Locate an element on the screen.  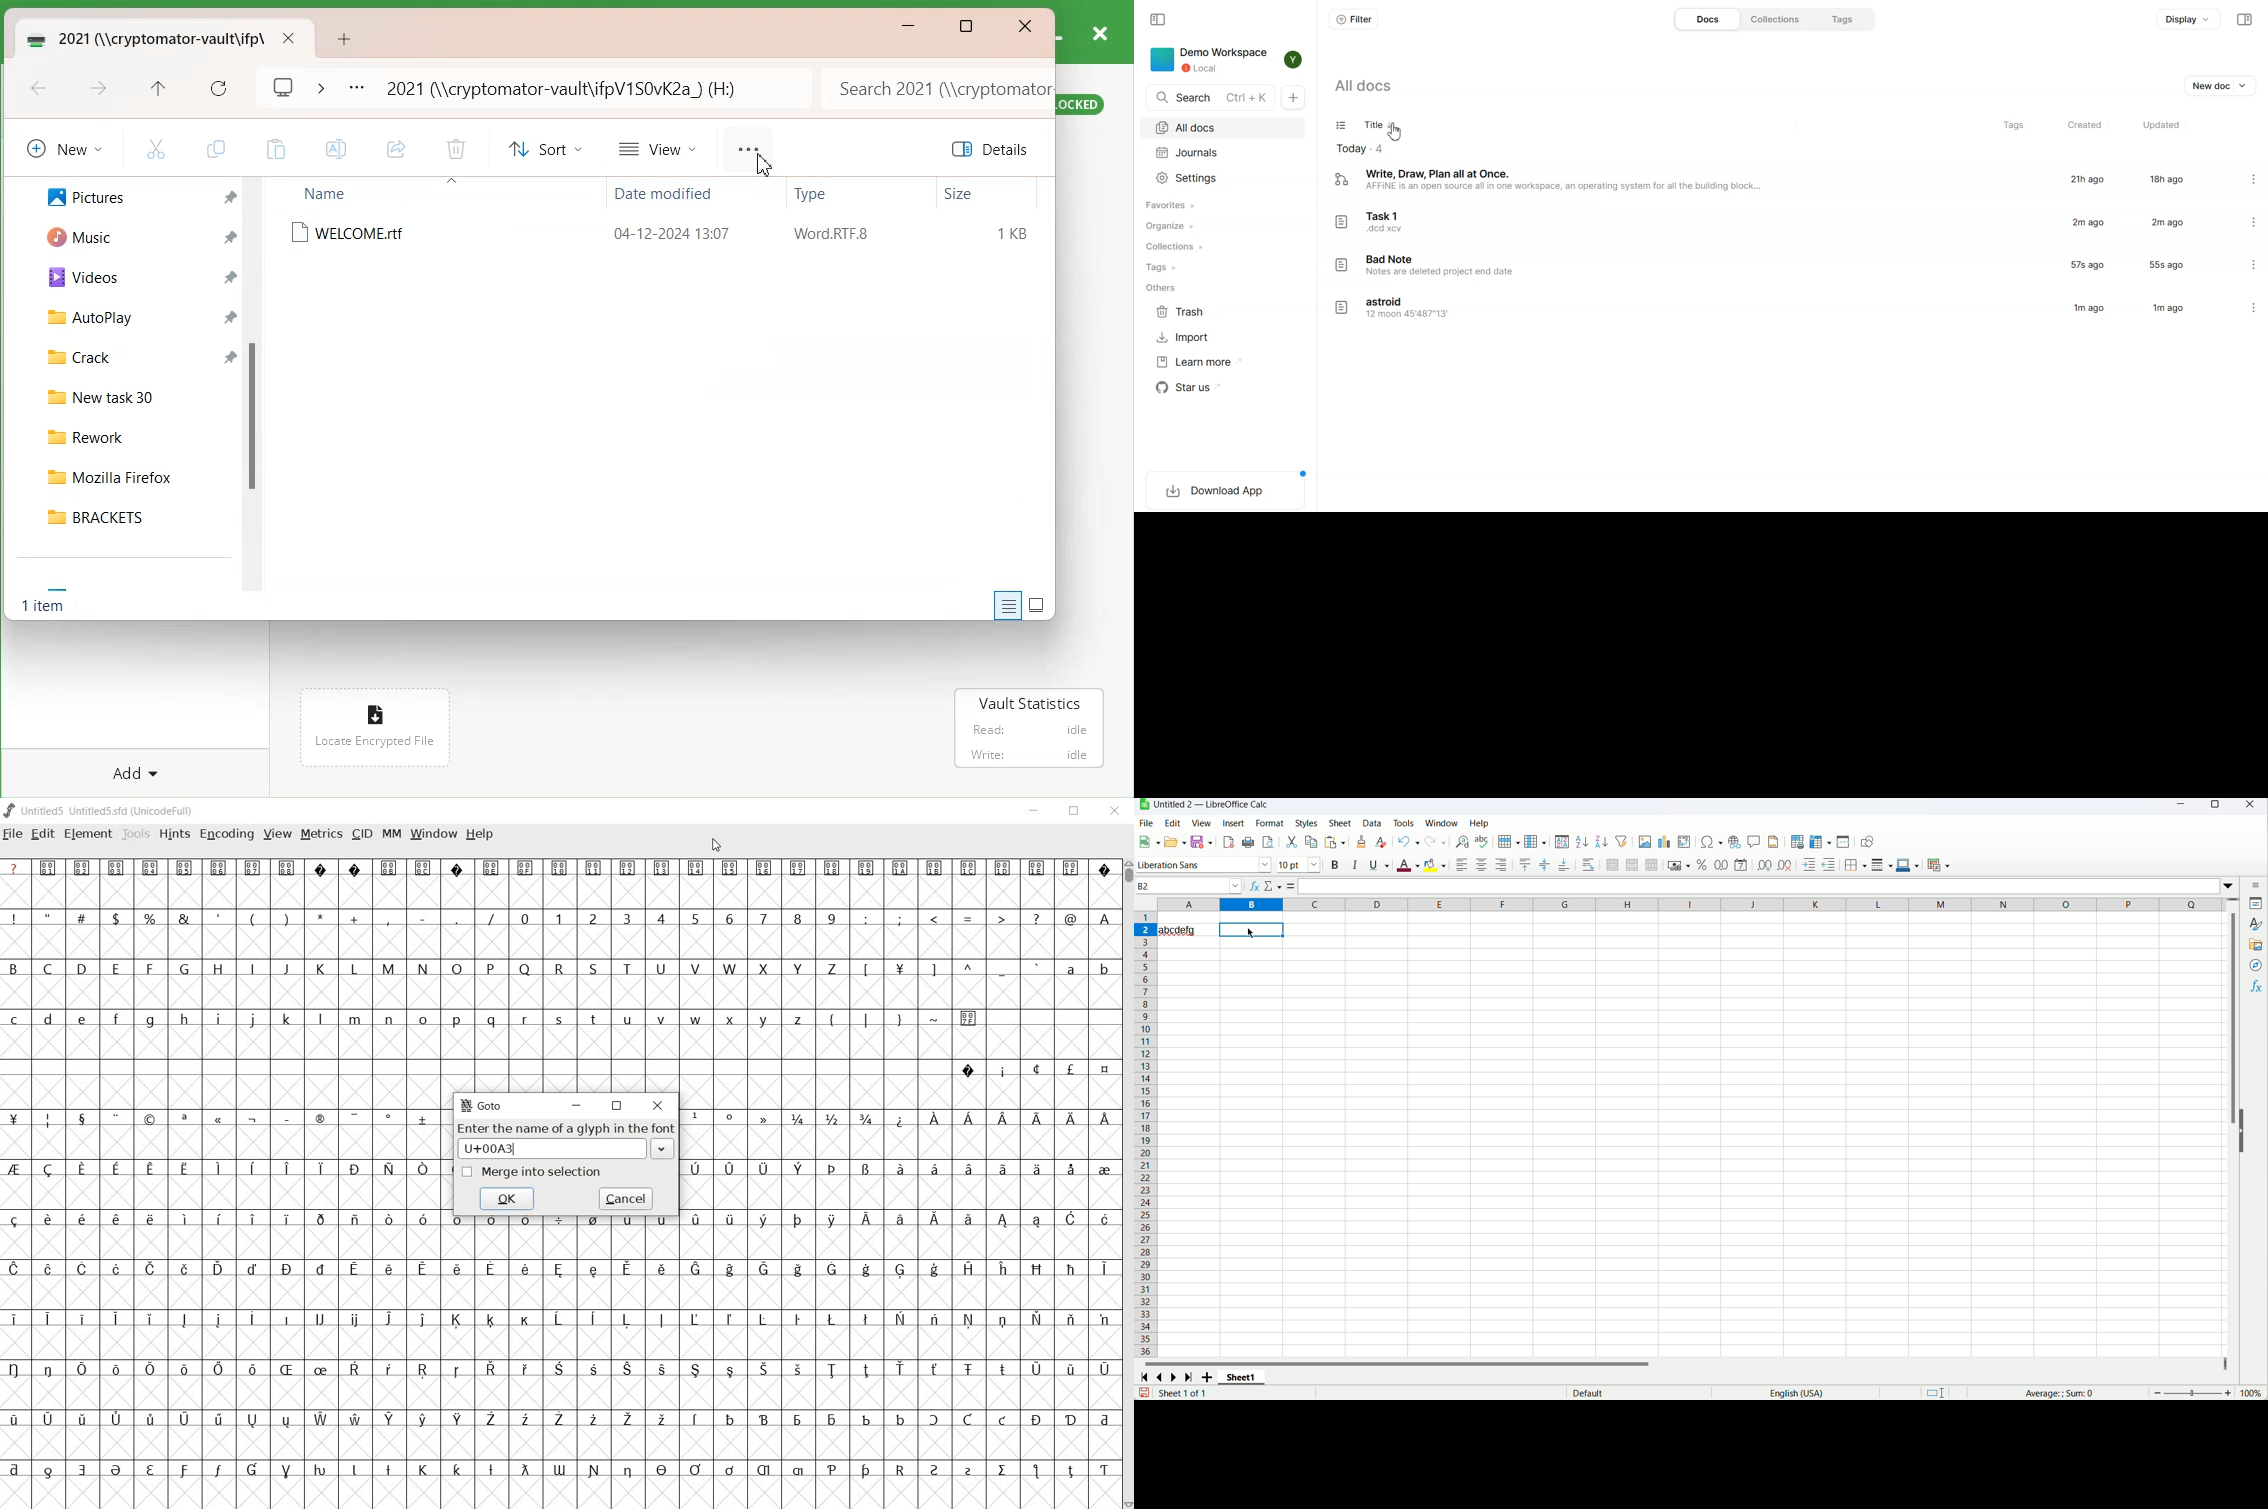
Symbol is located at coordinates (730, 1119).